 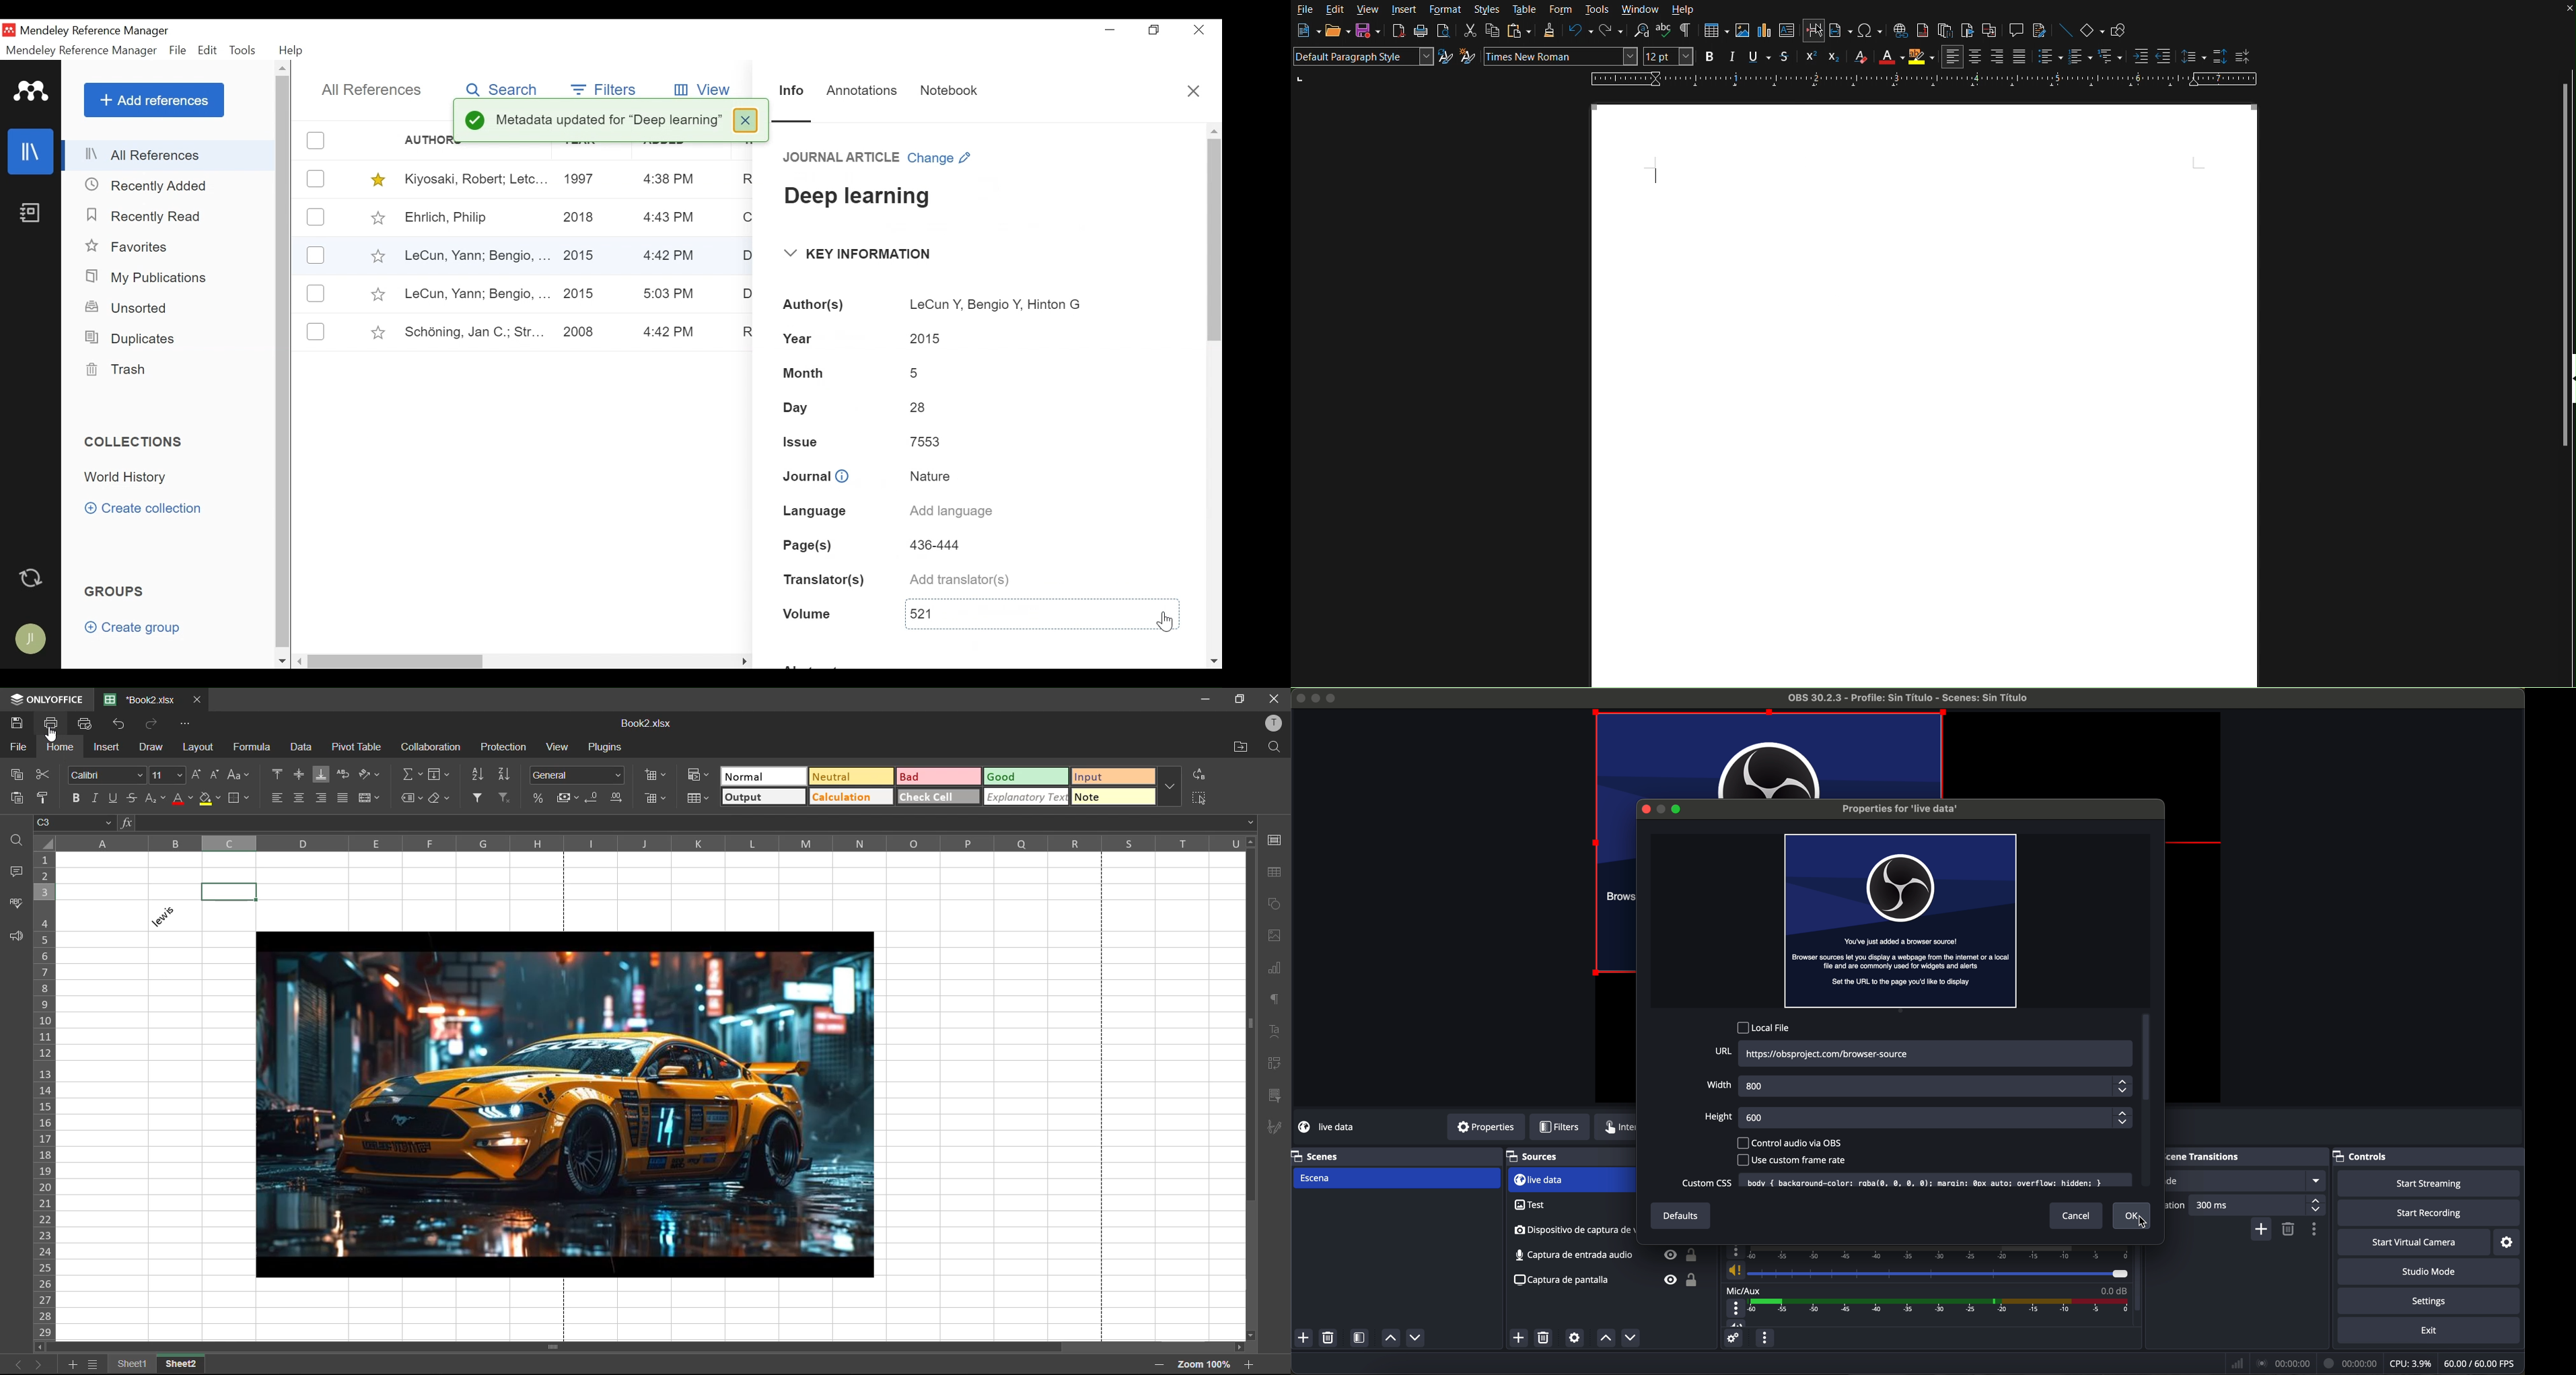 I want to click on paragraph, so click(x=1272, y=999).